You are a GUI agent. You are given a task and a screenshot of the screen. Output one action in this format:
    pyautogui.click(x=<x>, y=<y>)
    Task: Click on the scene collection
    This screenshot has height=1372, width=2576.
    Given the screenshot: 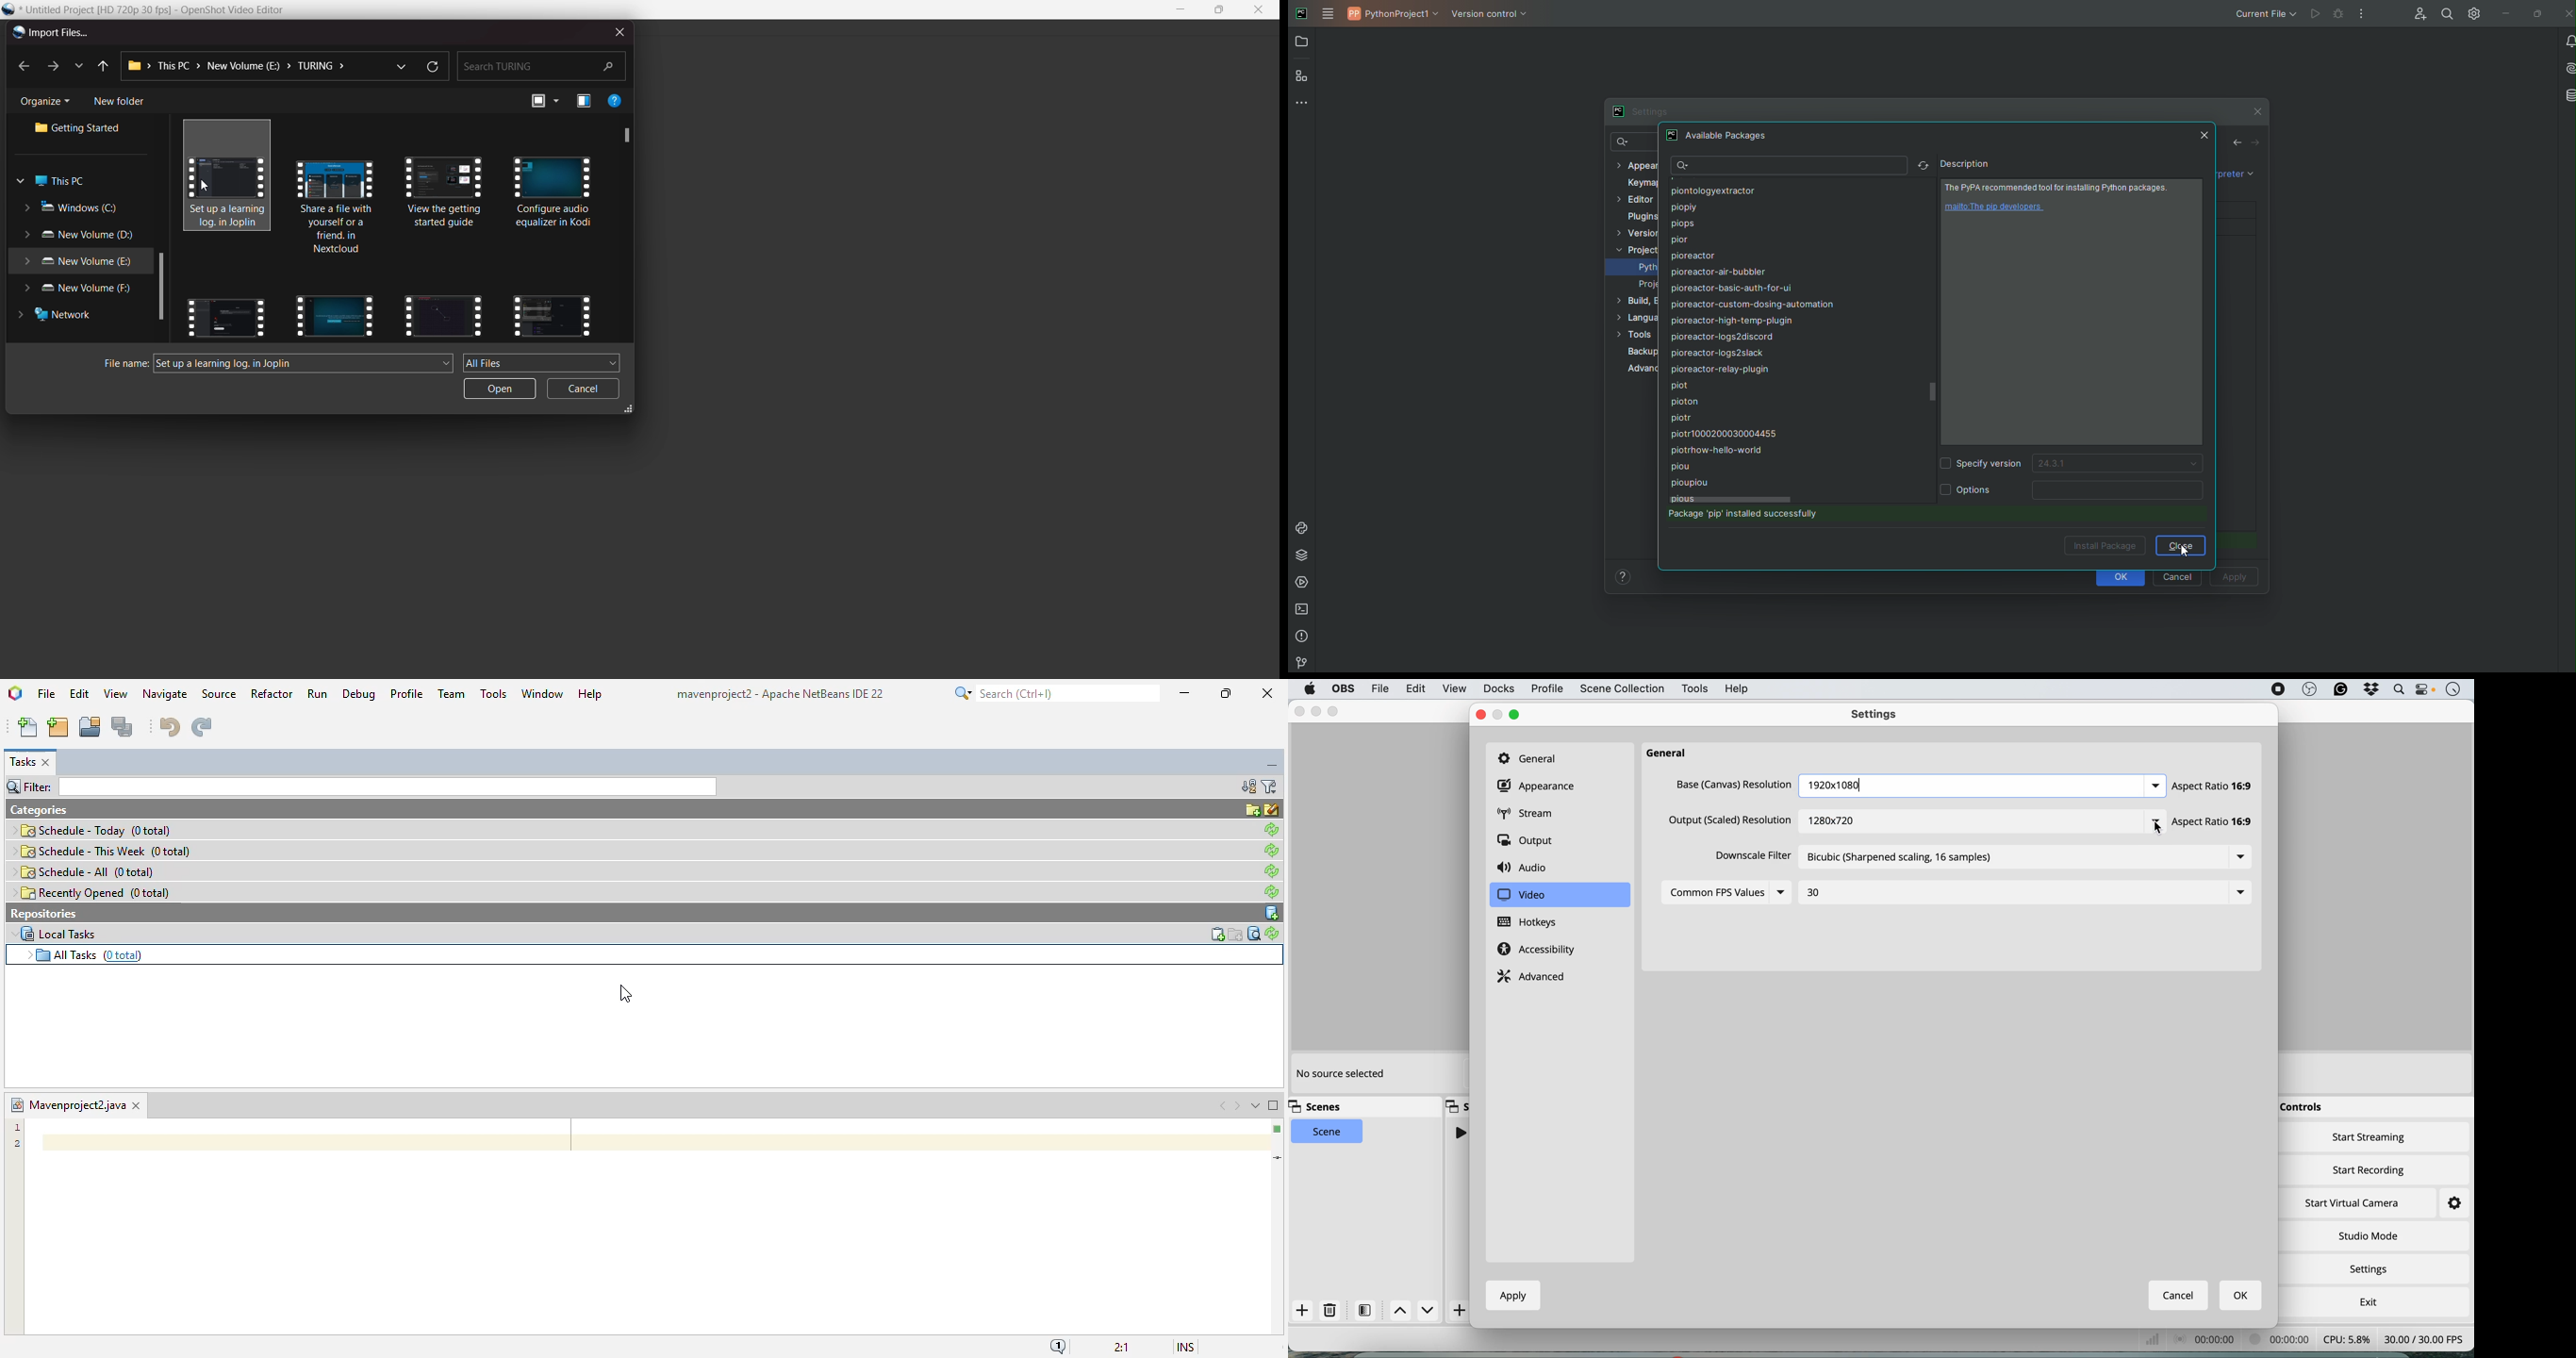 What is the action you would take?
    pyautogui.click(x=1621, y=690)
    